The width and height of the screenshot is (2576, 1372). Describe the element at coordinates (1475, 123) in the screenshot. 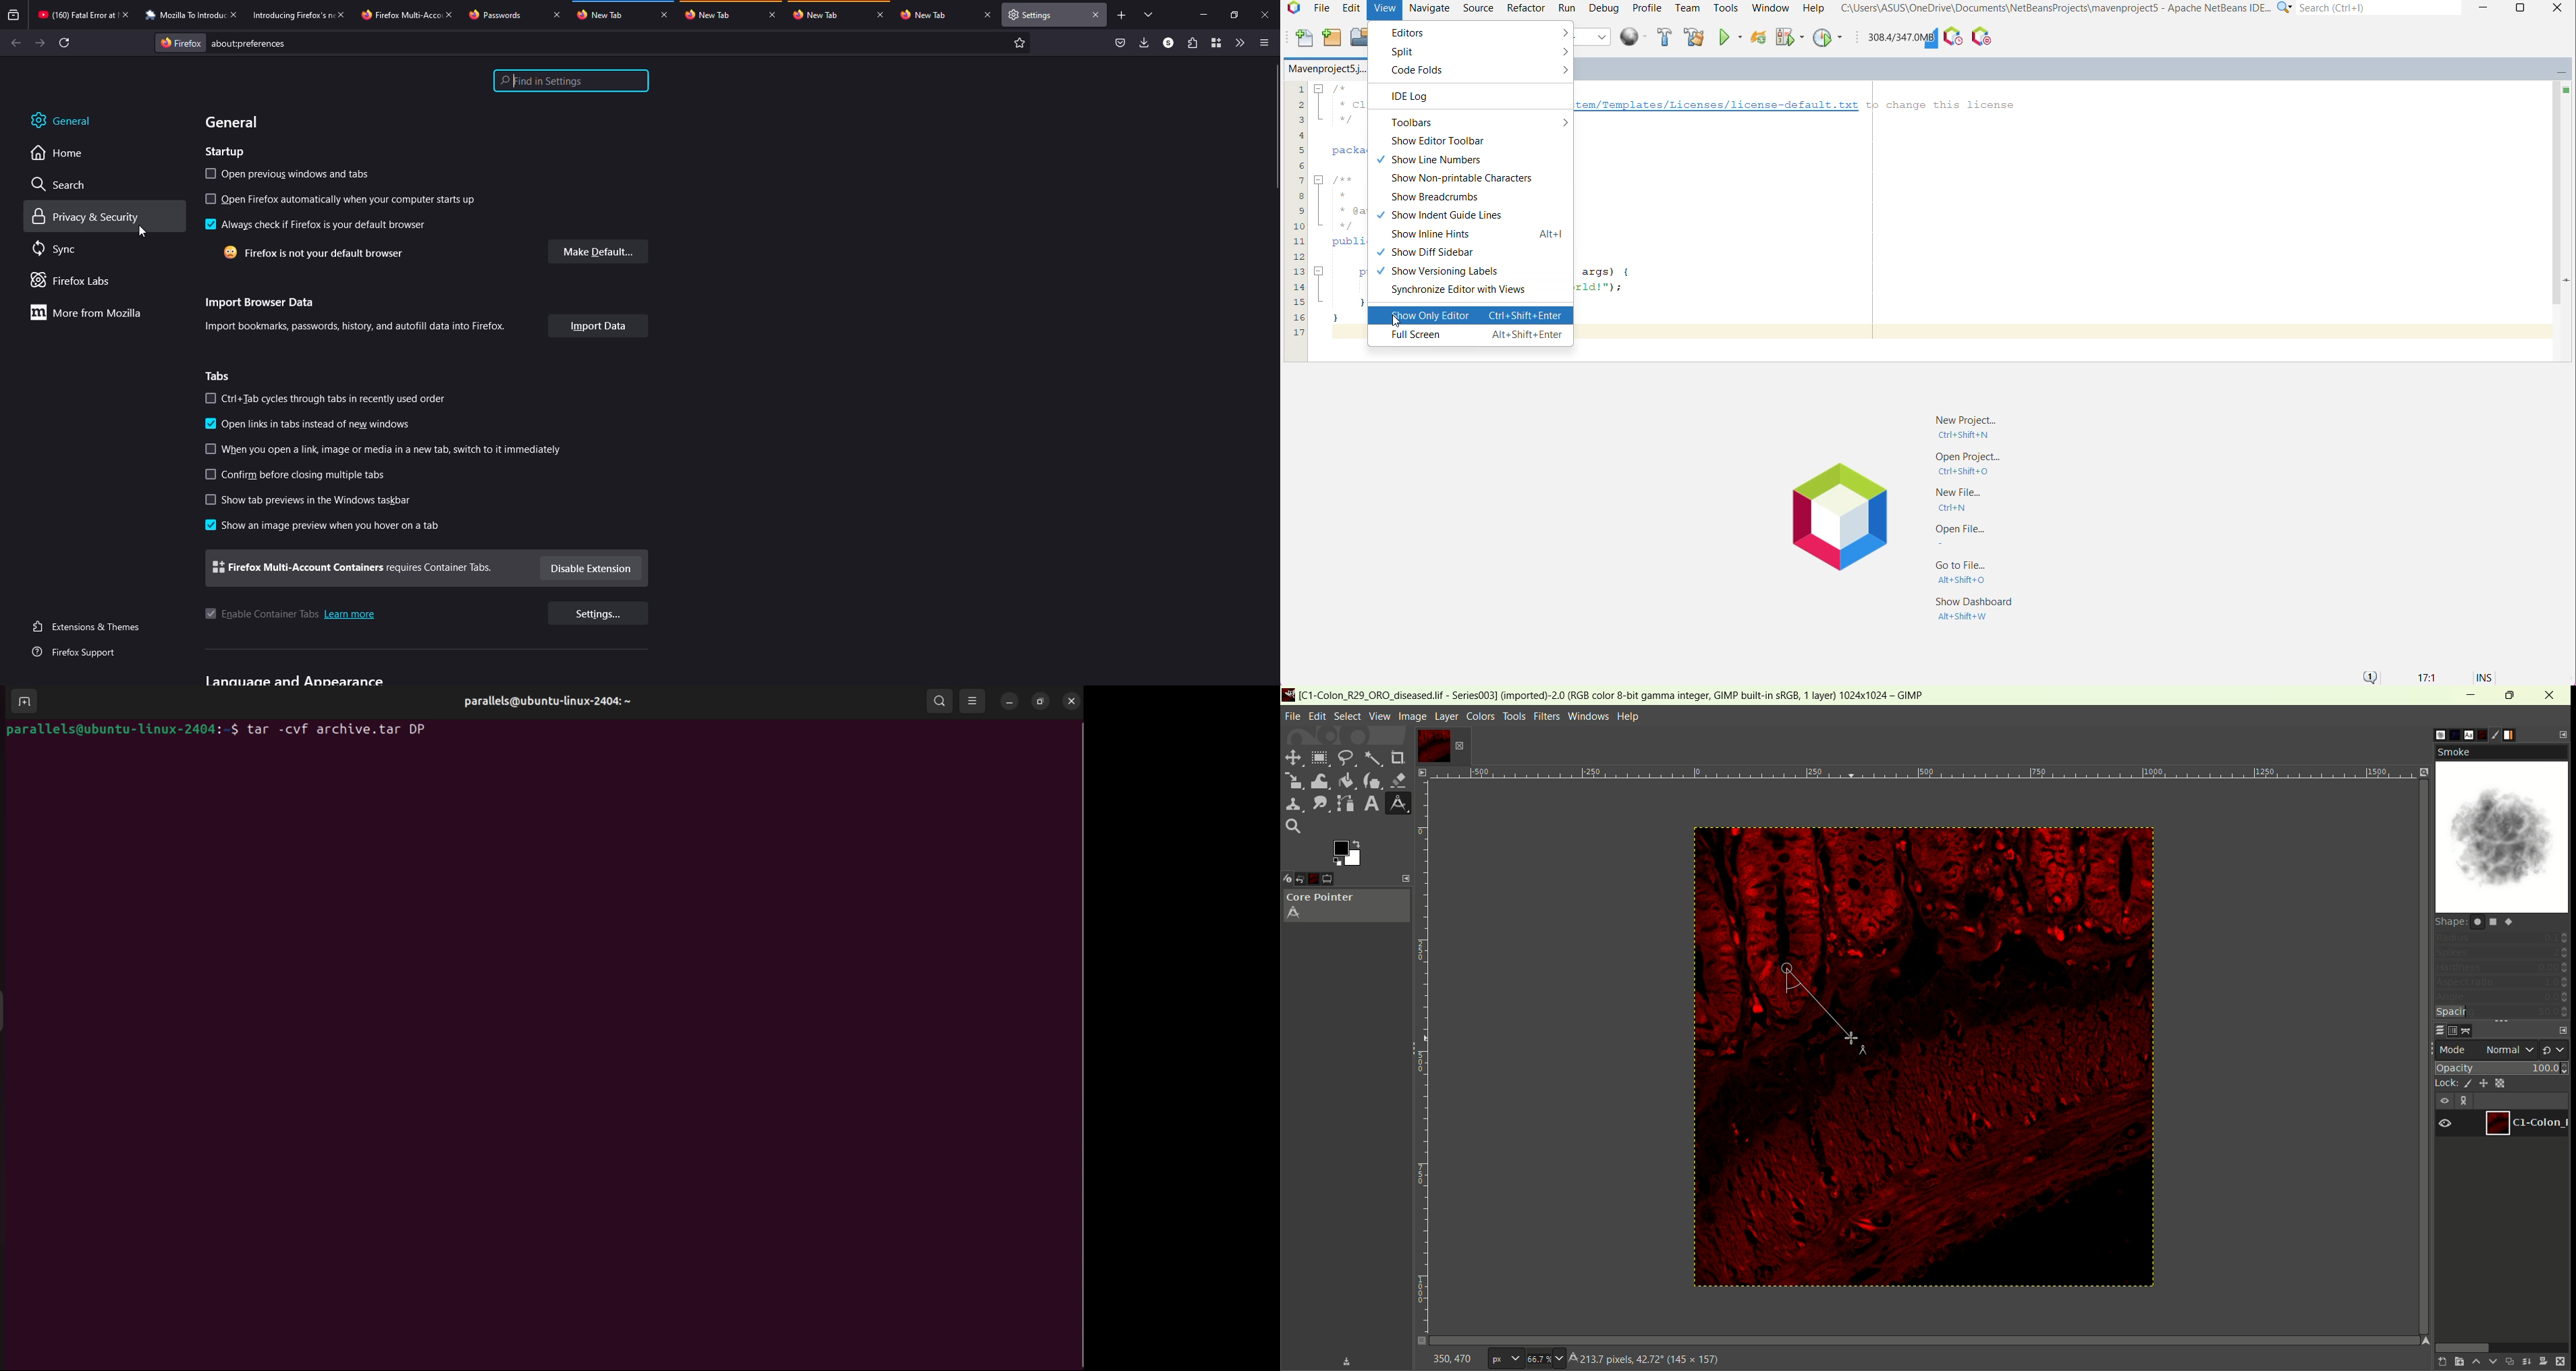

I see `Toolbars` at that location.